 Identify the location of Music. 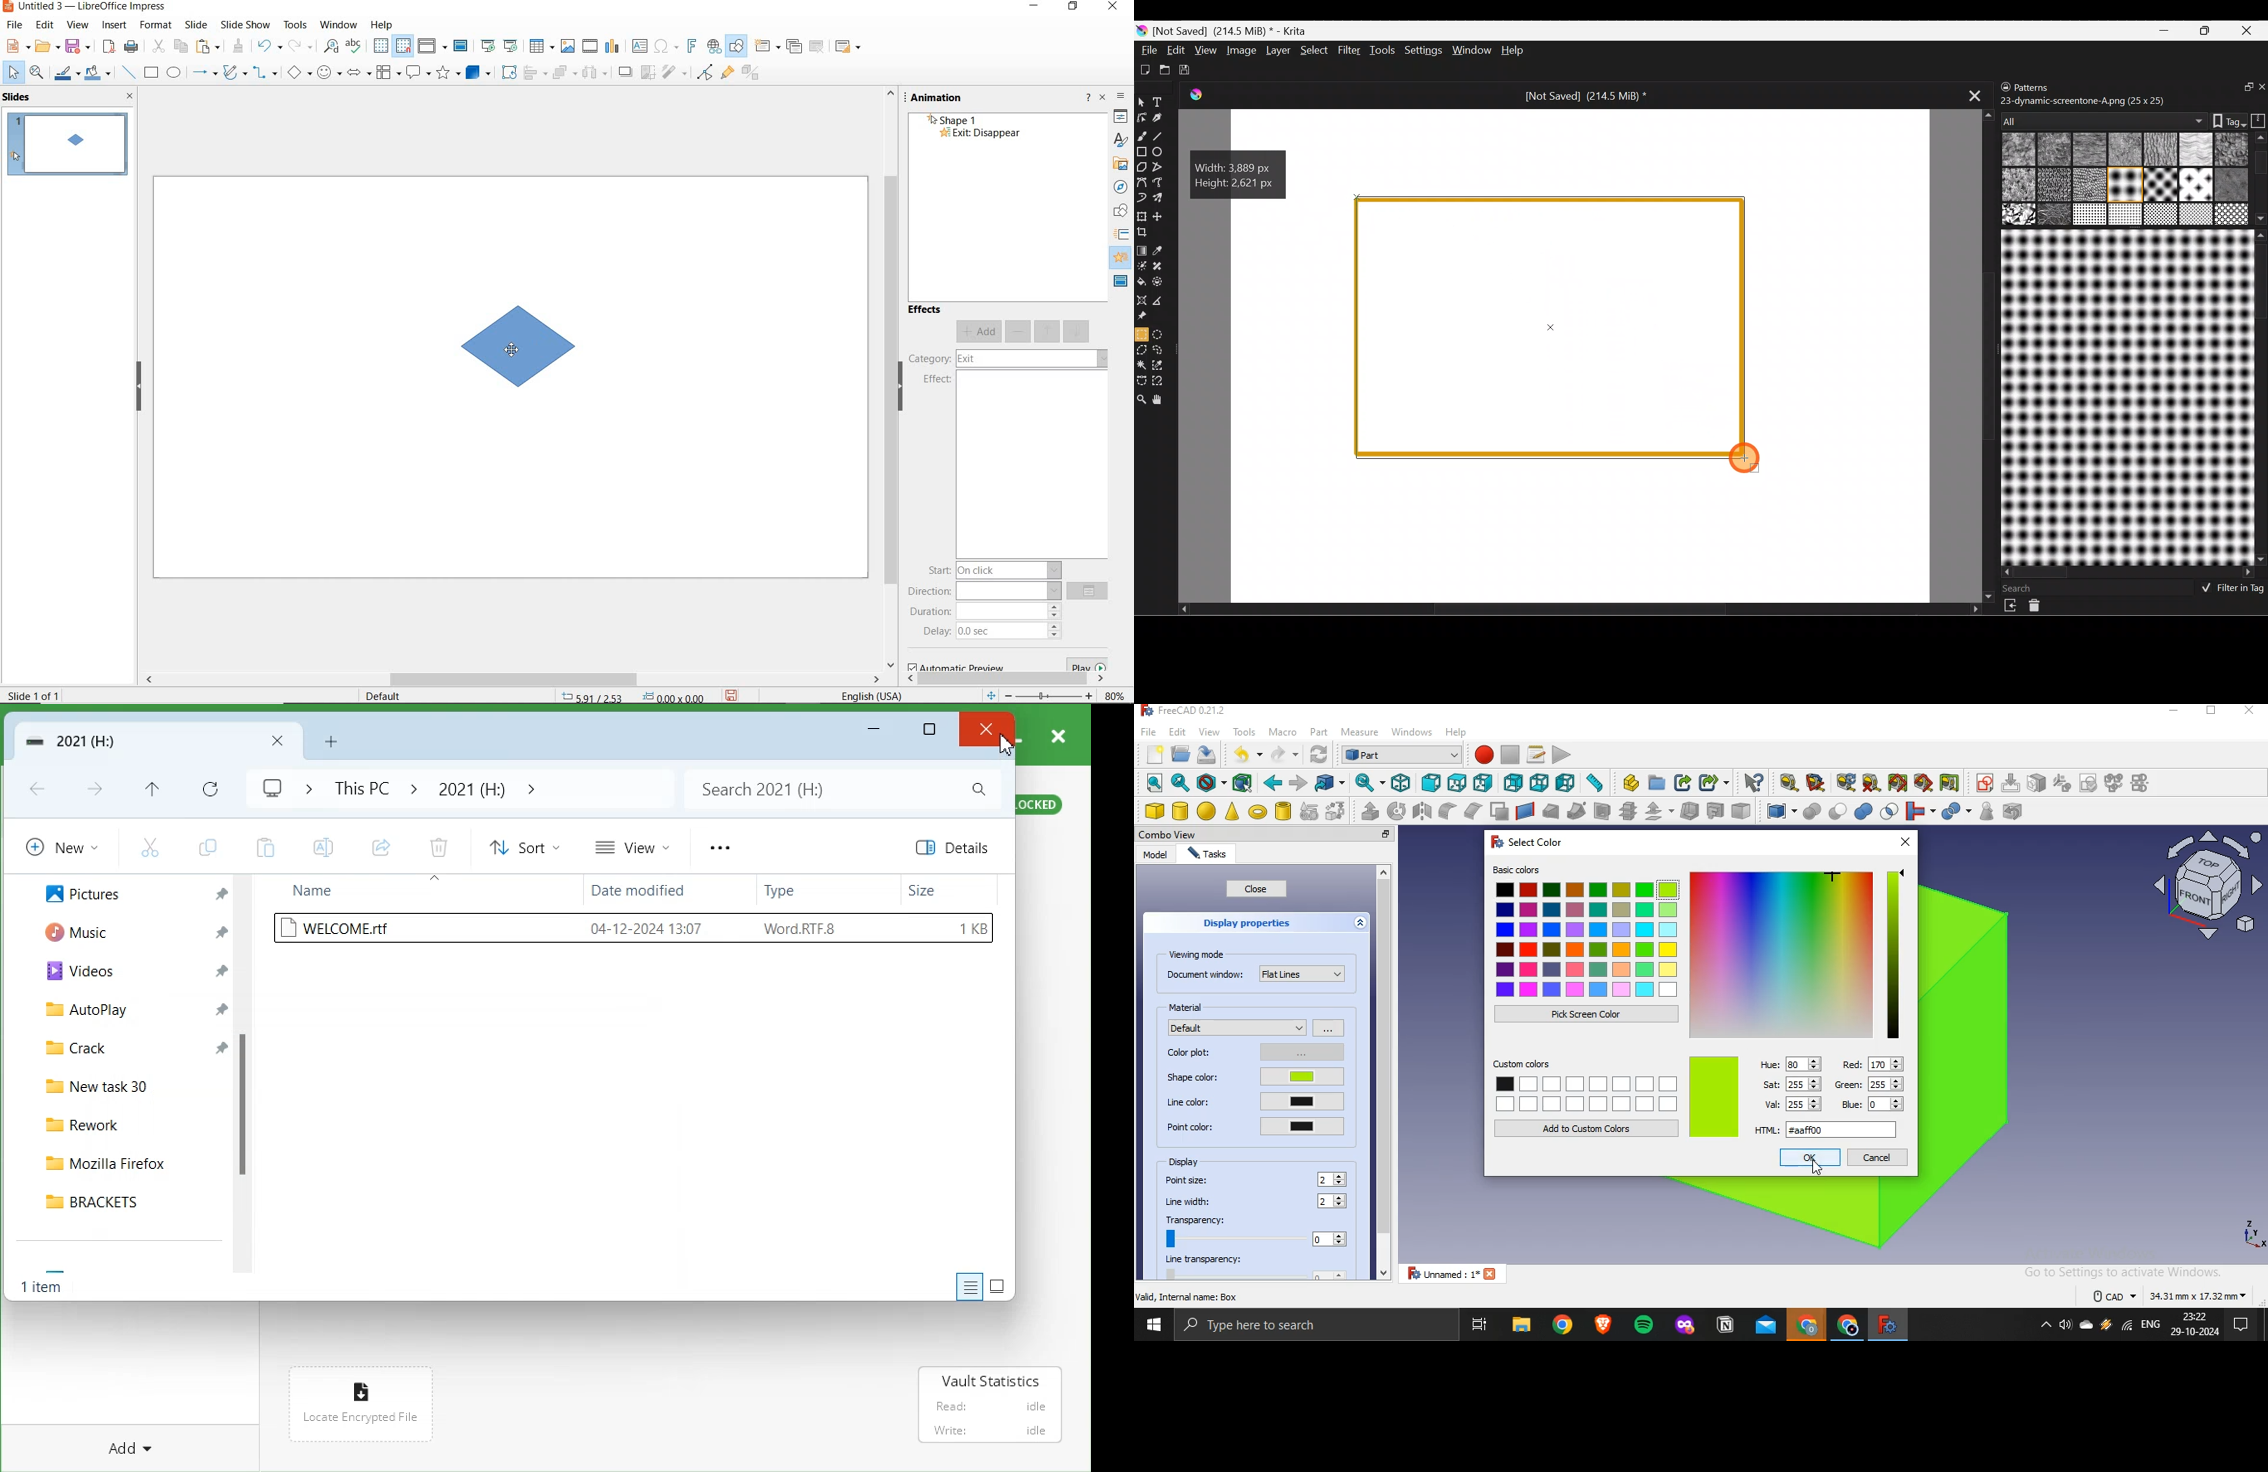
(79, 933).